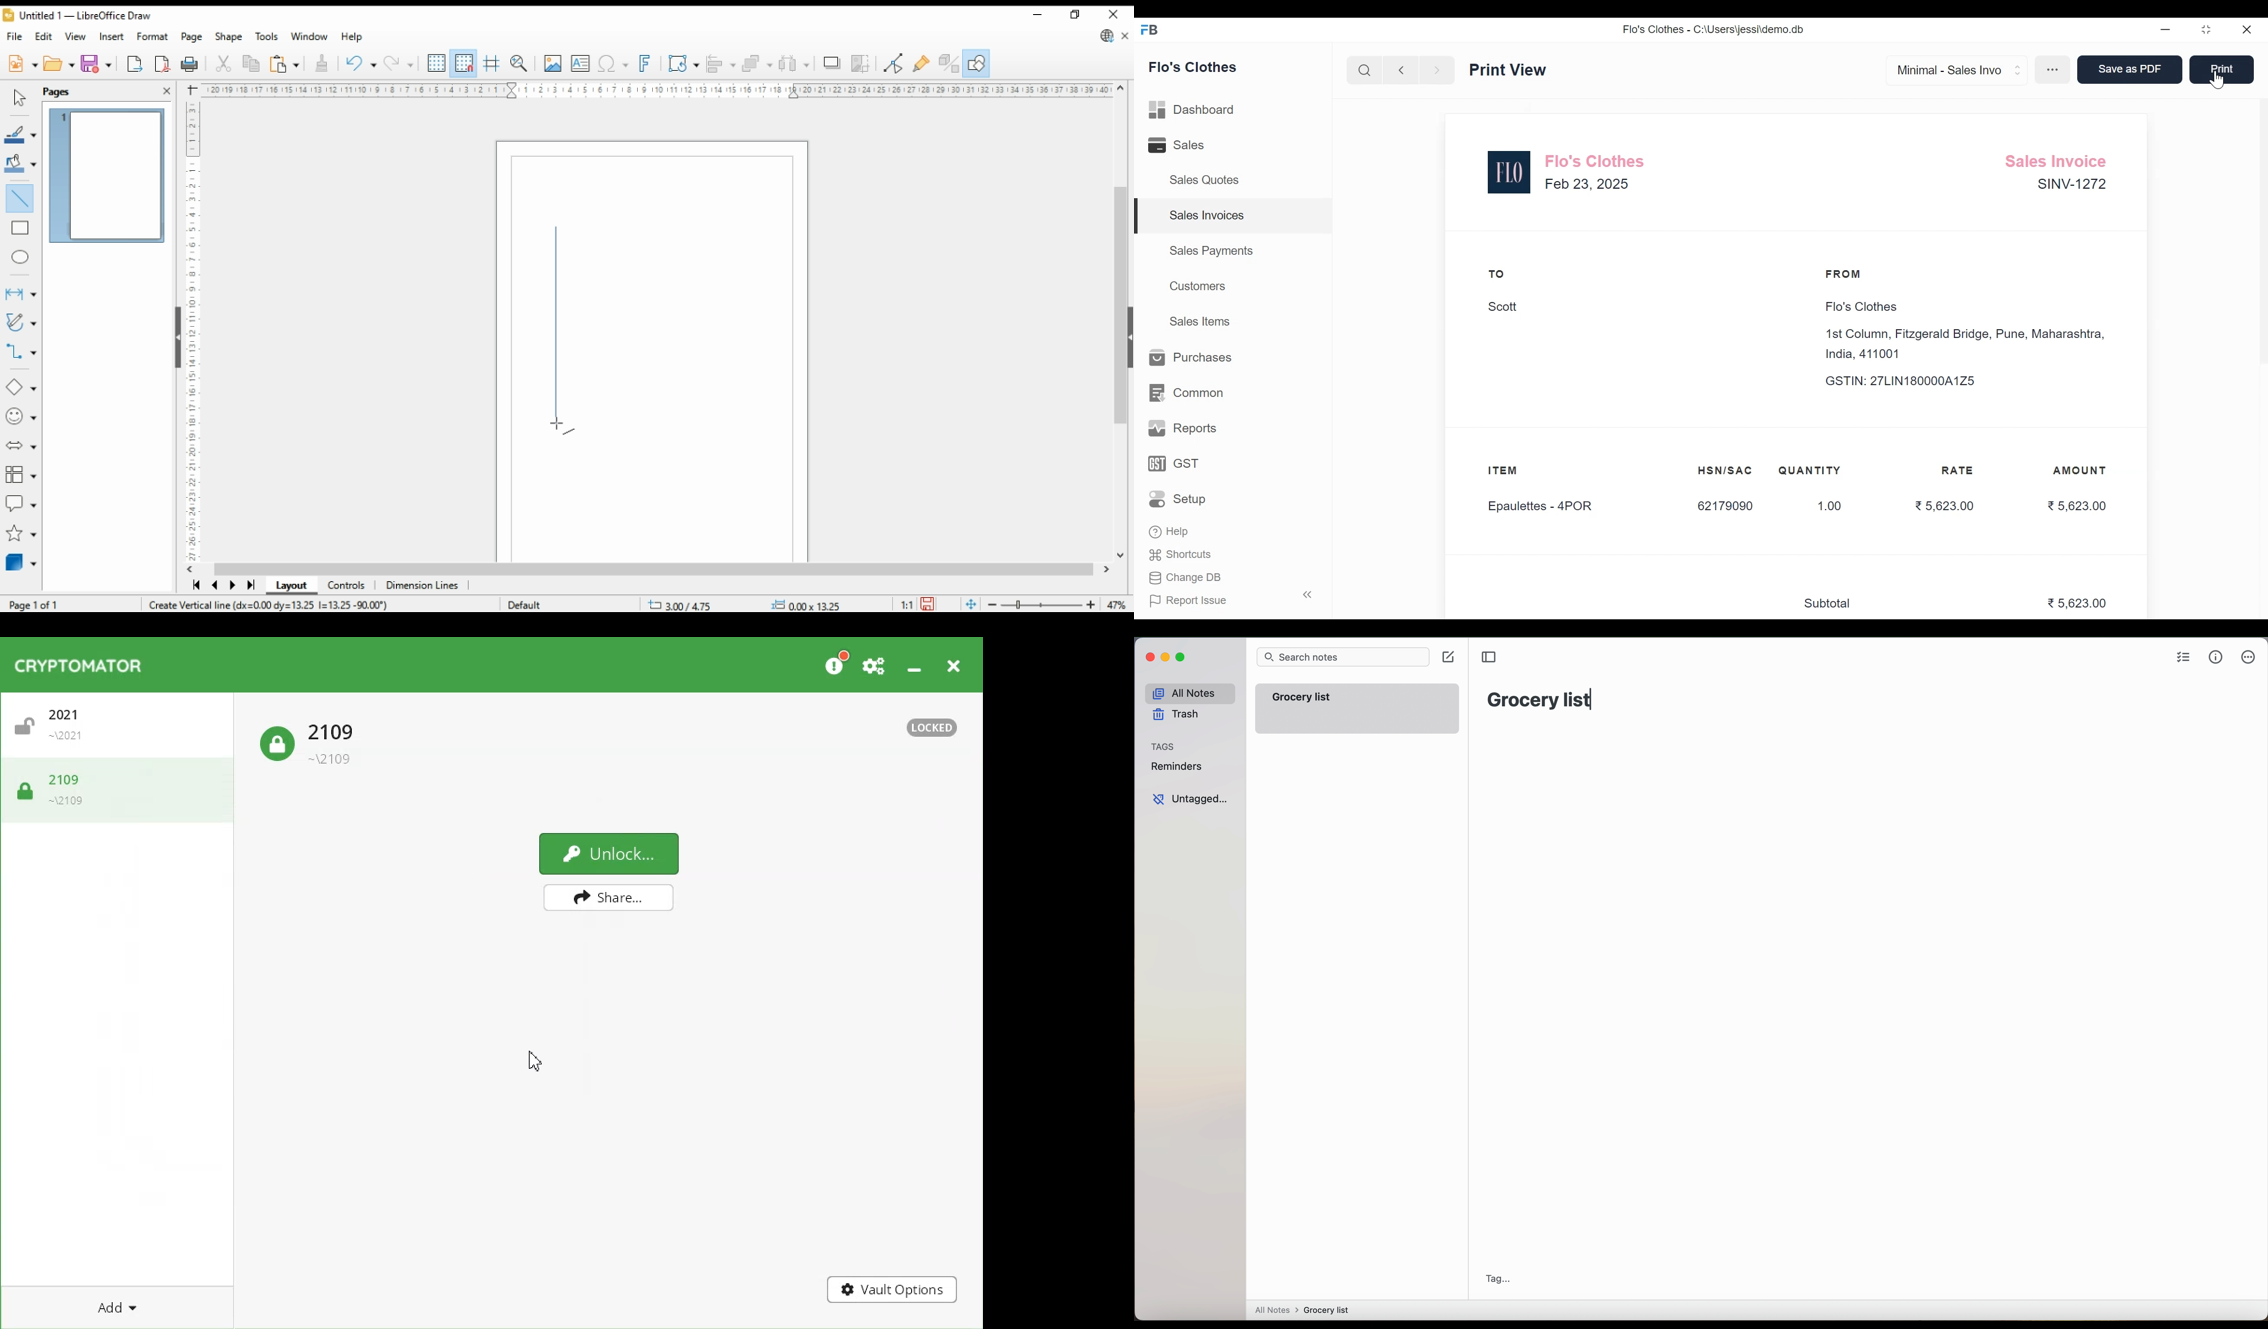  What do you see at coordinates (948, 63) in the screenshot?
I see `show extrusions` at bounding box center [948, 63].